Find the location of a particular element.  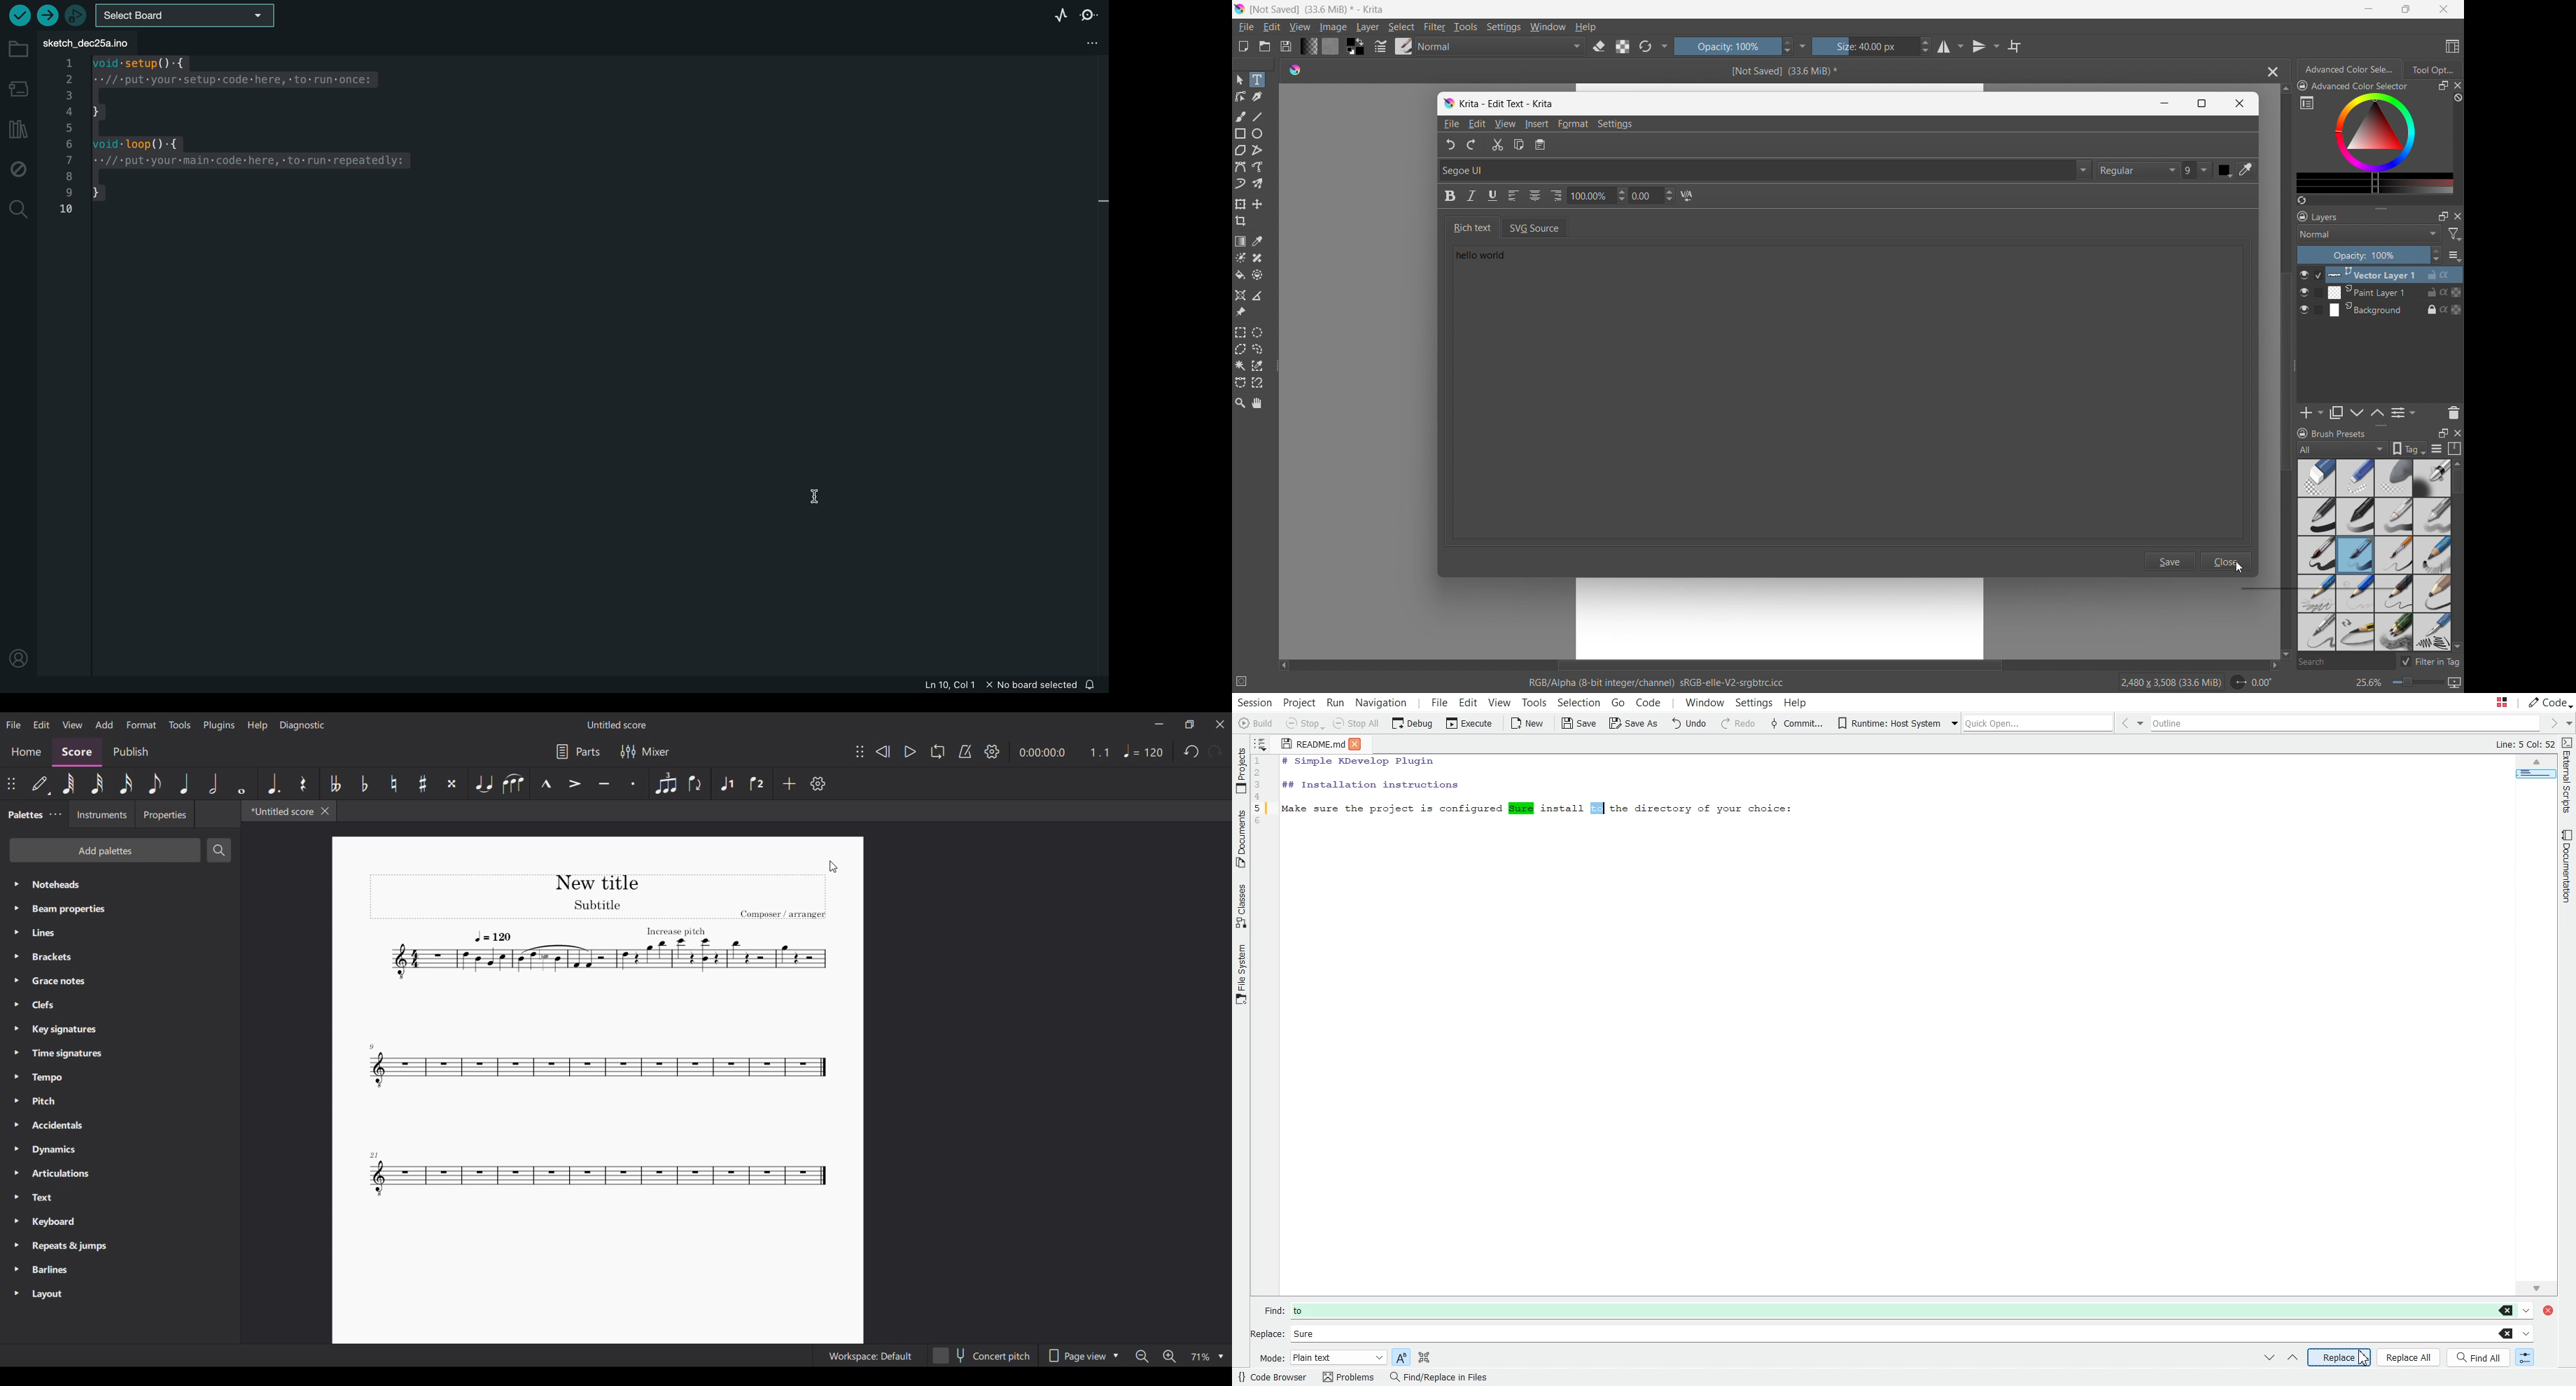

logo is located at coordinates (1448, 104).